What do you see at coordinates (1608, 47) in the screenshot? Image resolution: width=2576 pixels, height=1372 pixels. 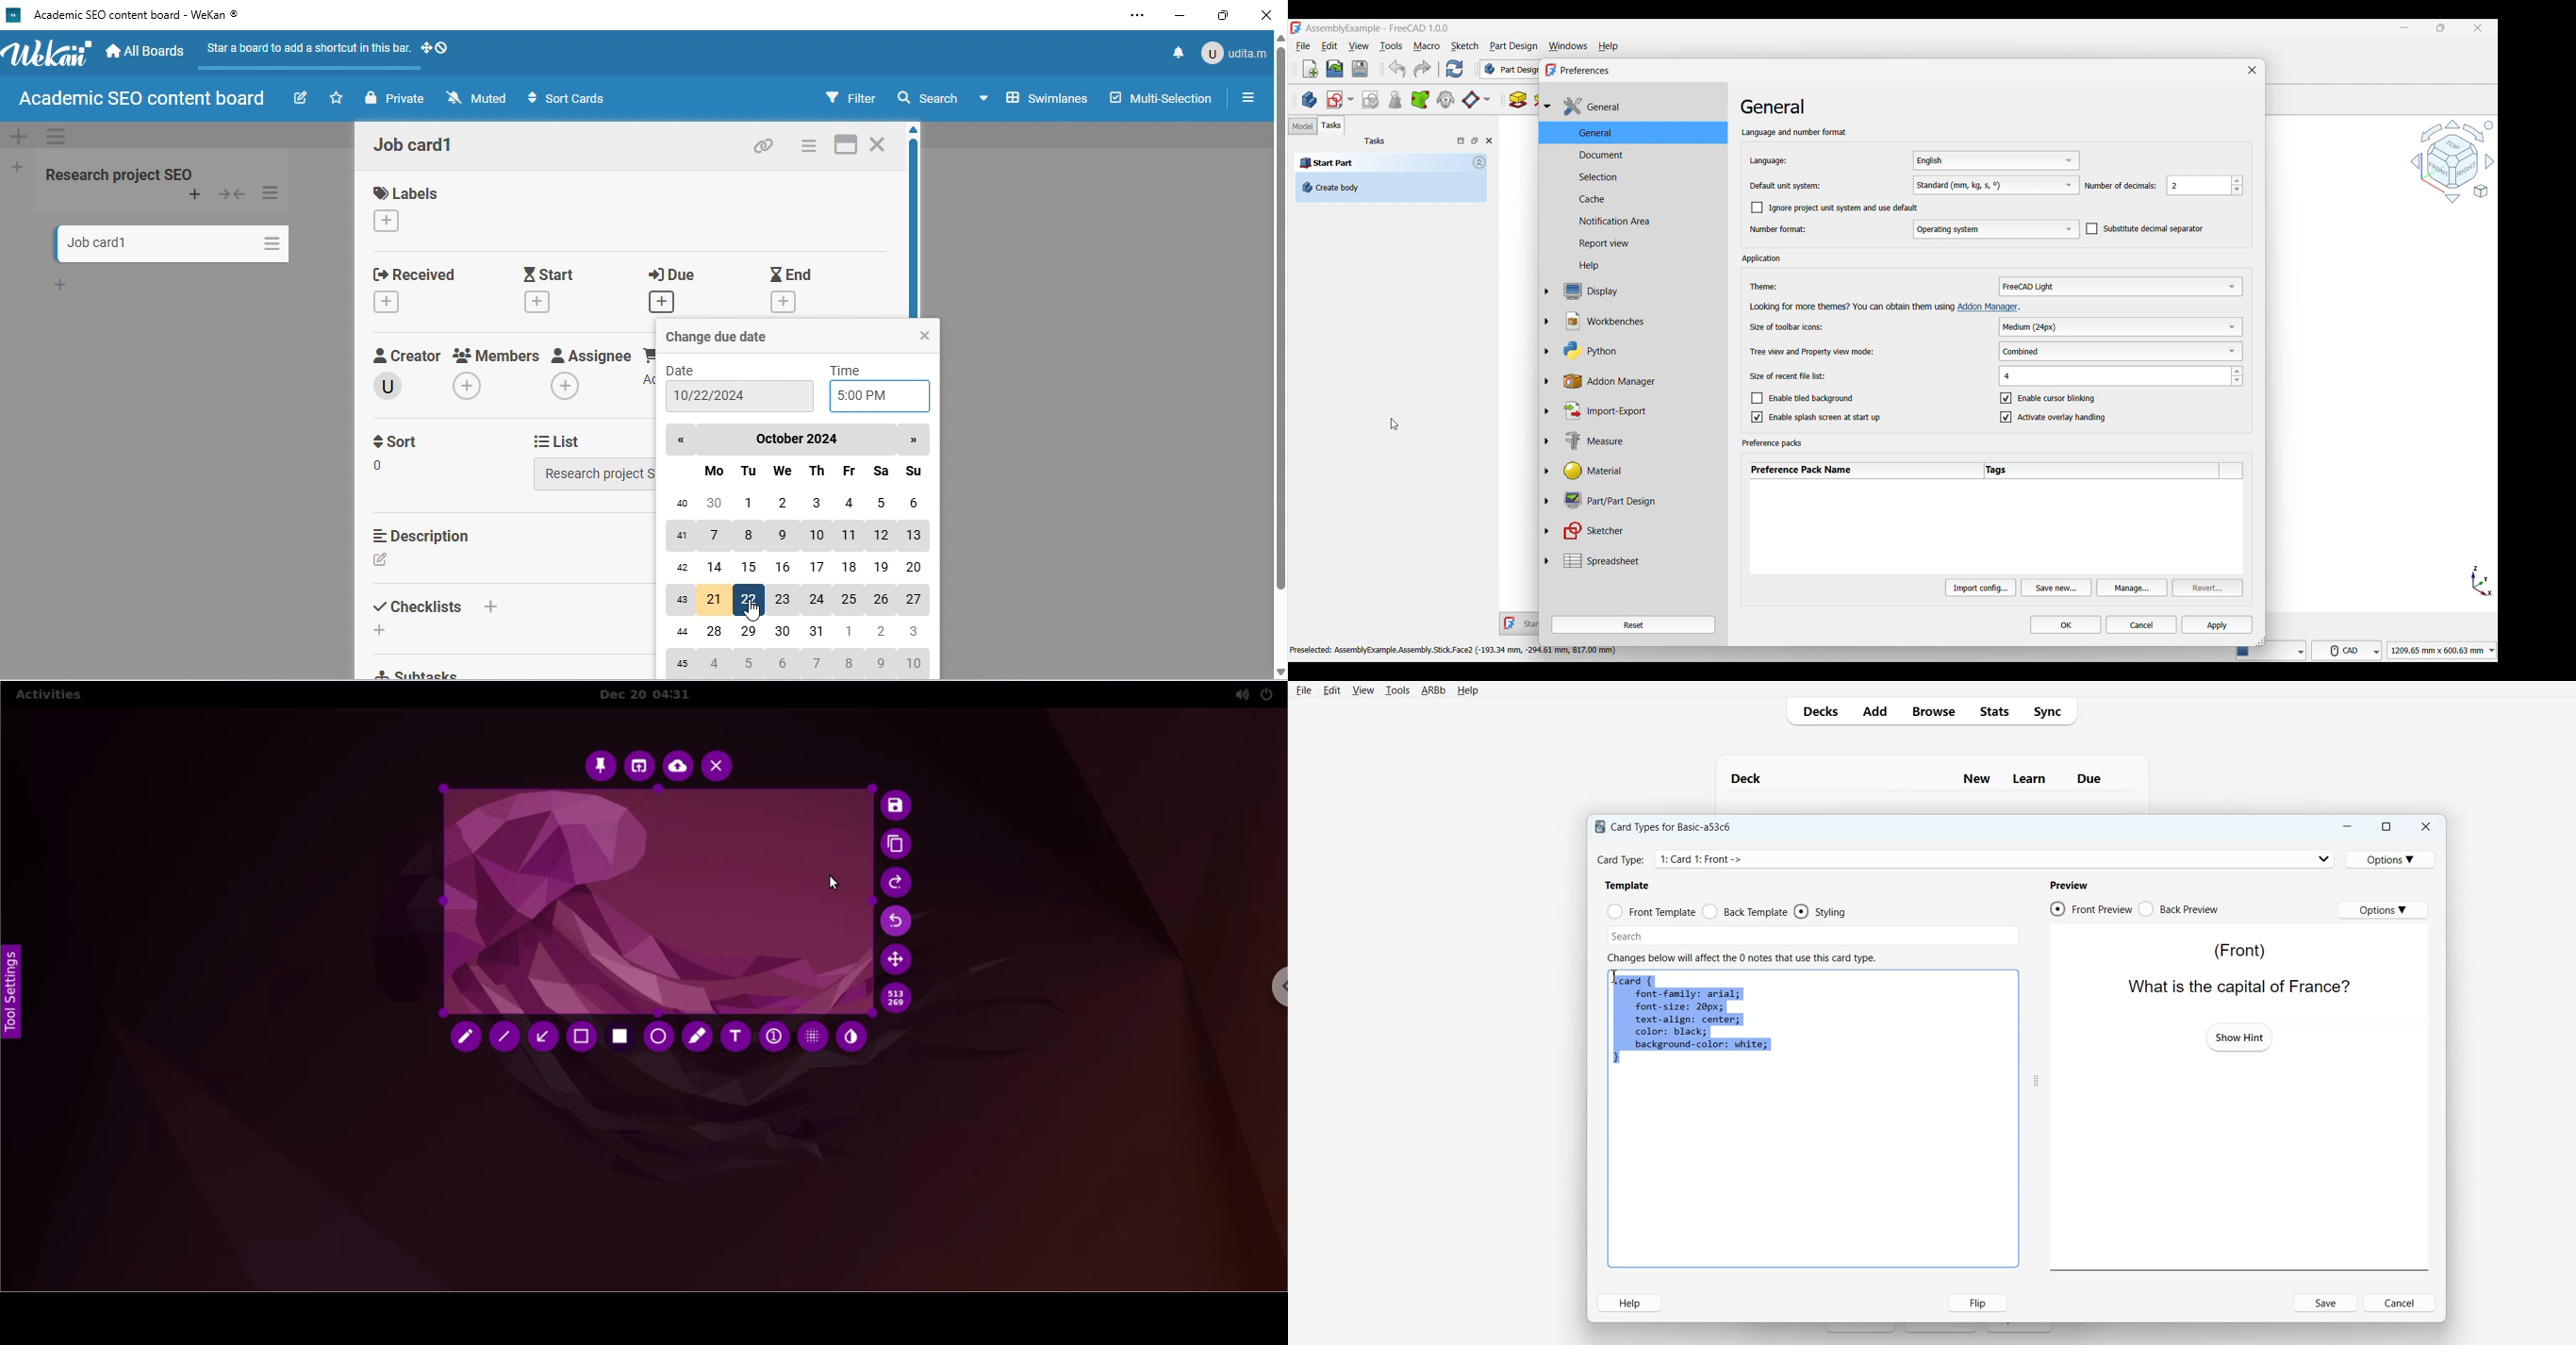 I see `Help menu` at bounding box center [1608, 47].